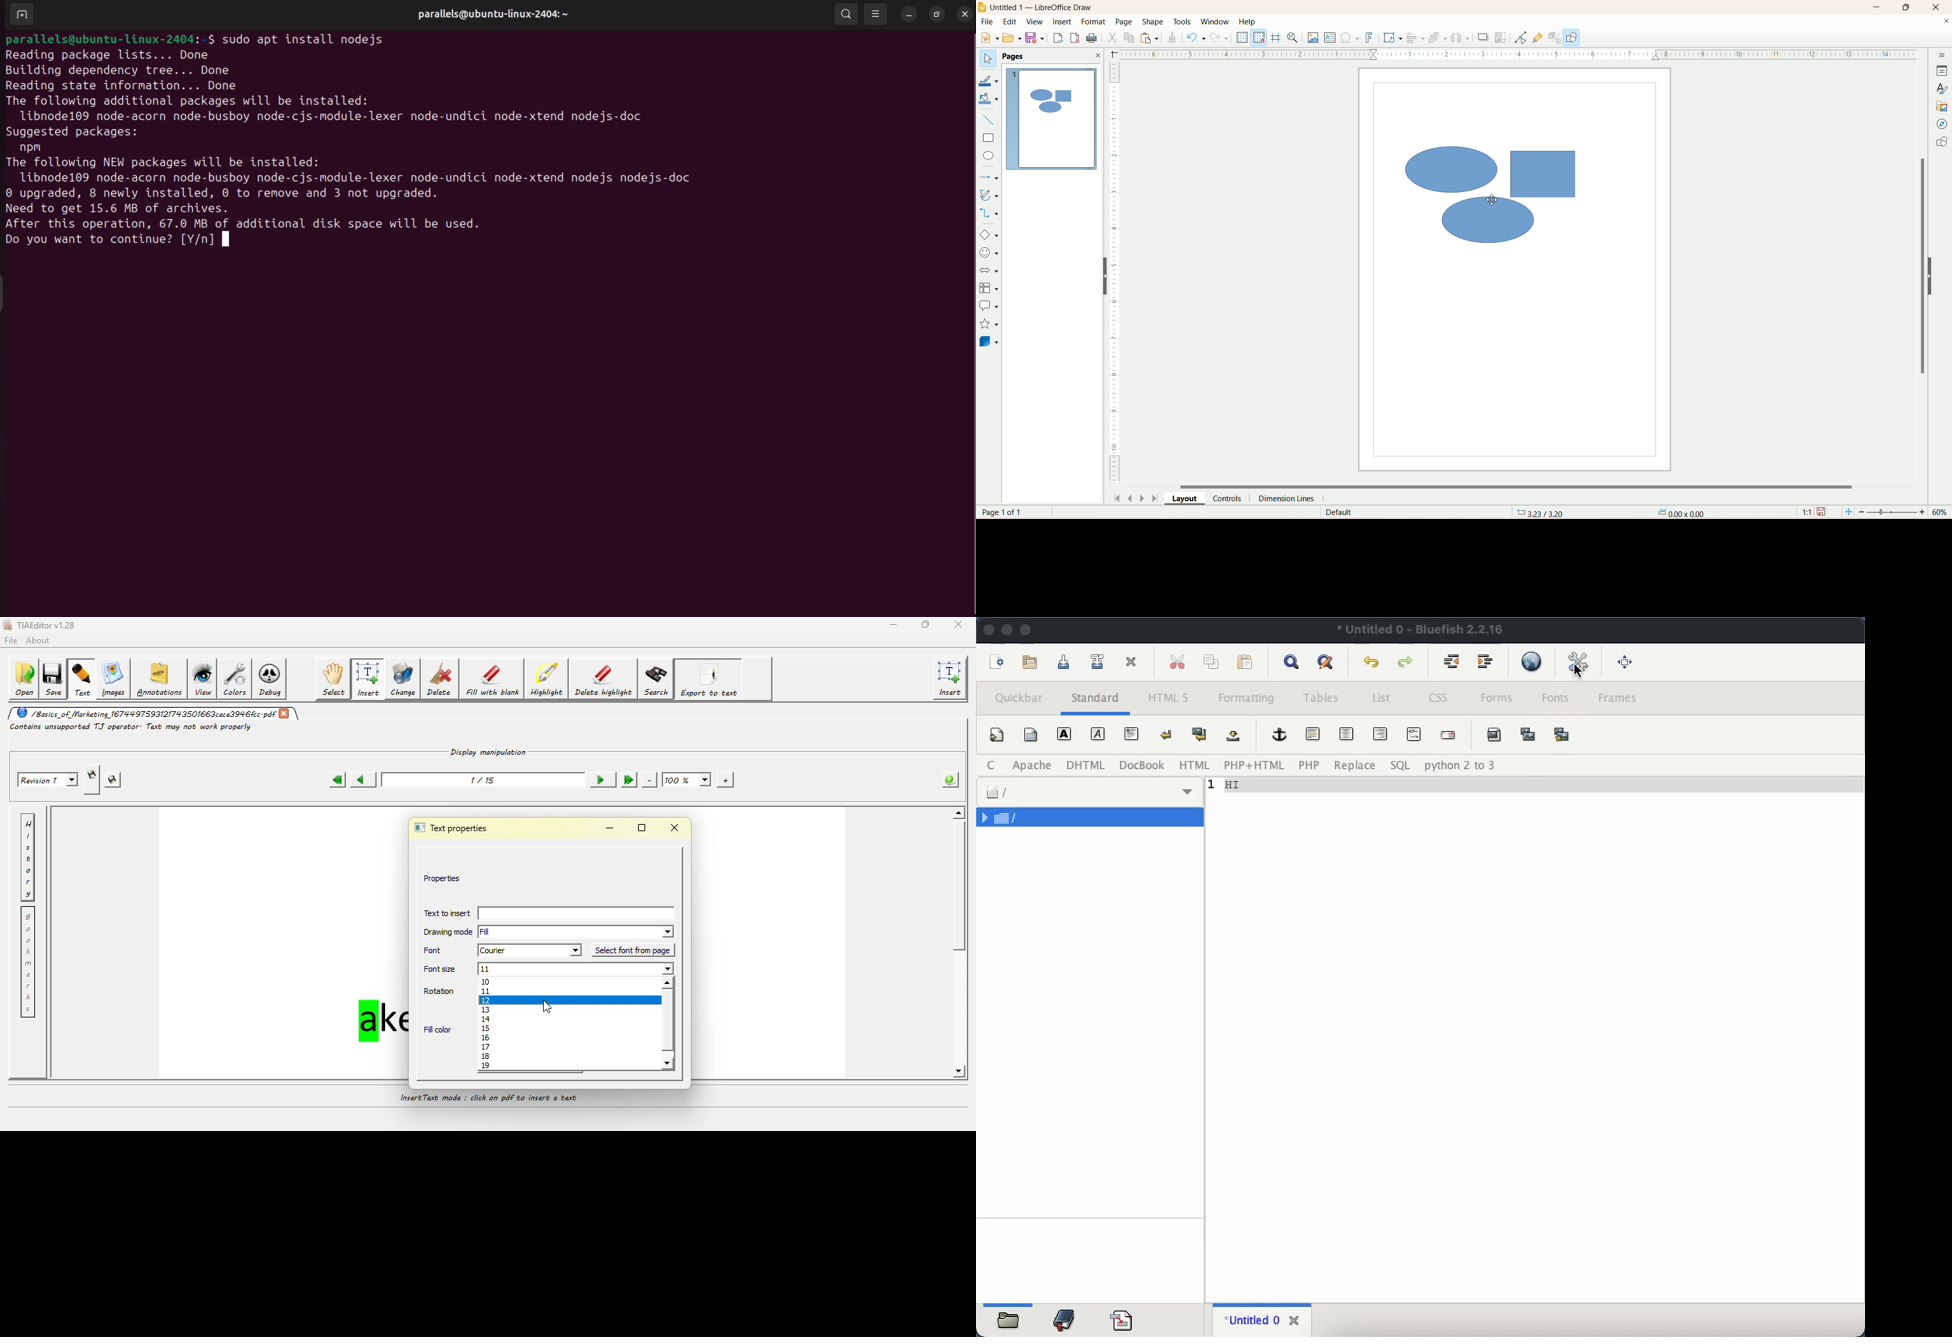  I want to click on scalling factor, so click(1807, 511).